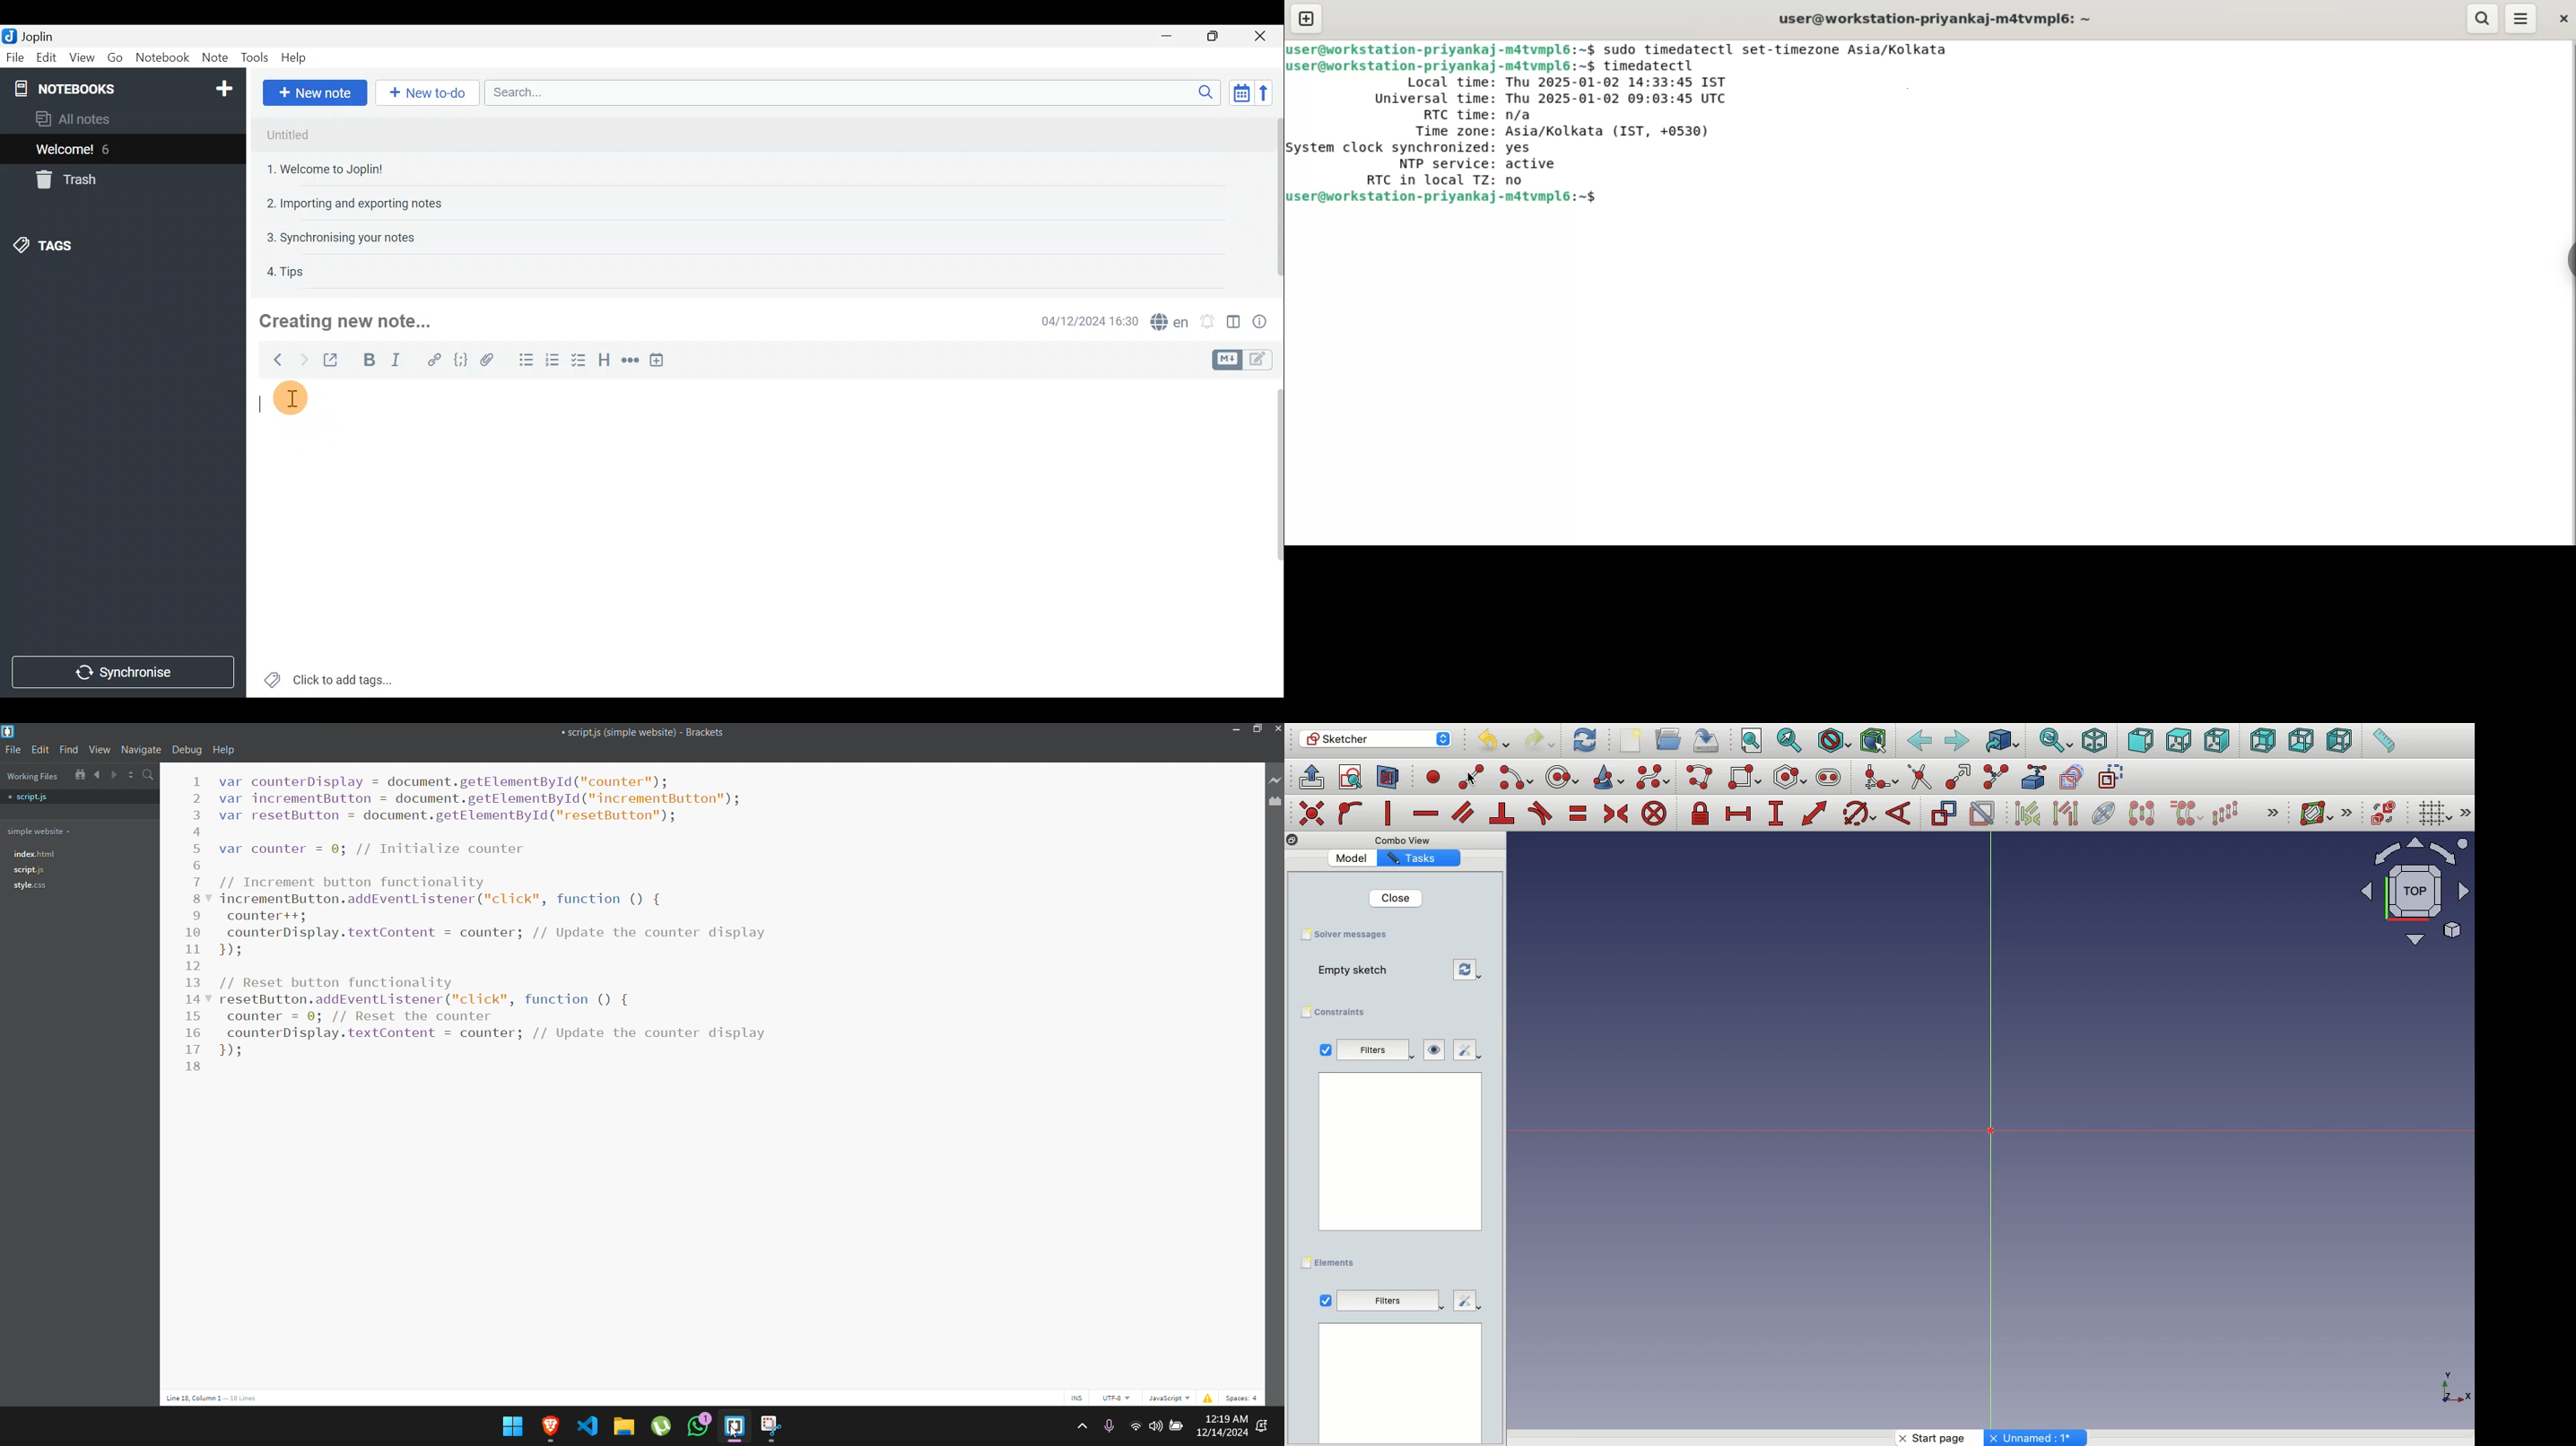 The width and height of the screenshot is (2576, 1456). Describe the element at coordinates (1226, 360) in the screenshot. I see `Toggle editors` at that location.